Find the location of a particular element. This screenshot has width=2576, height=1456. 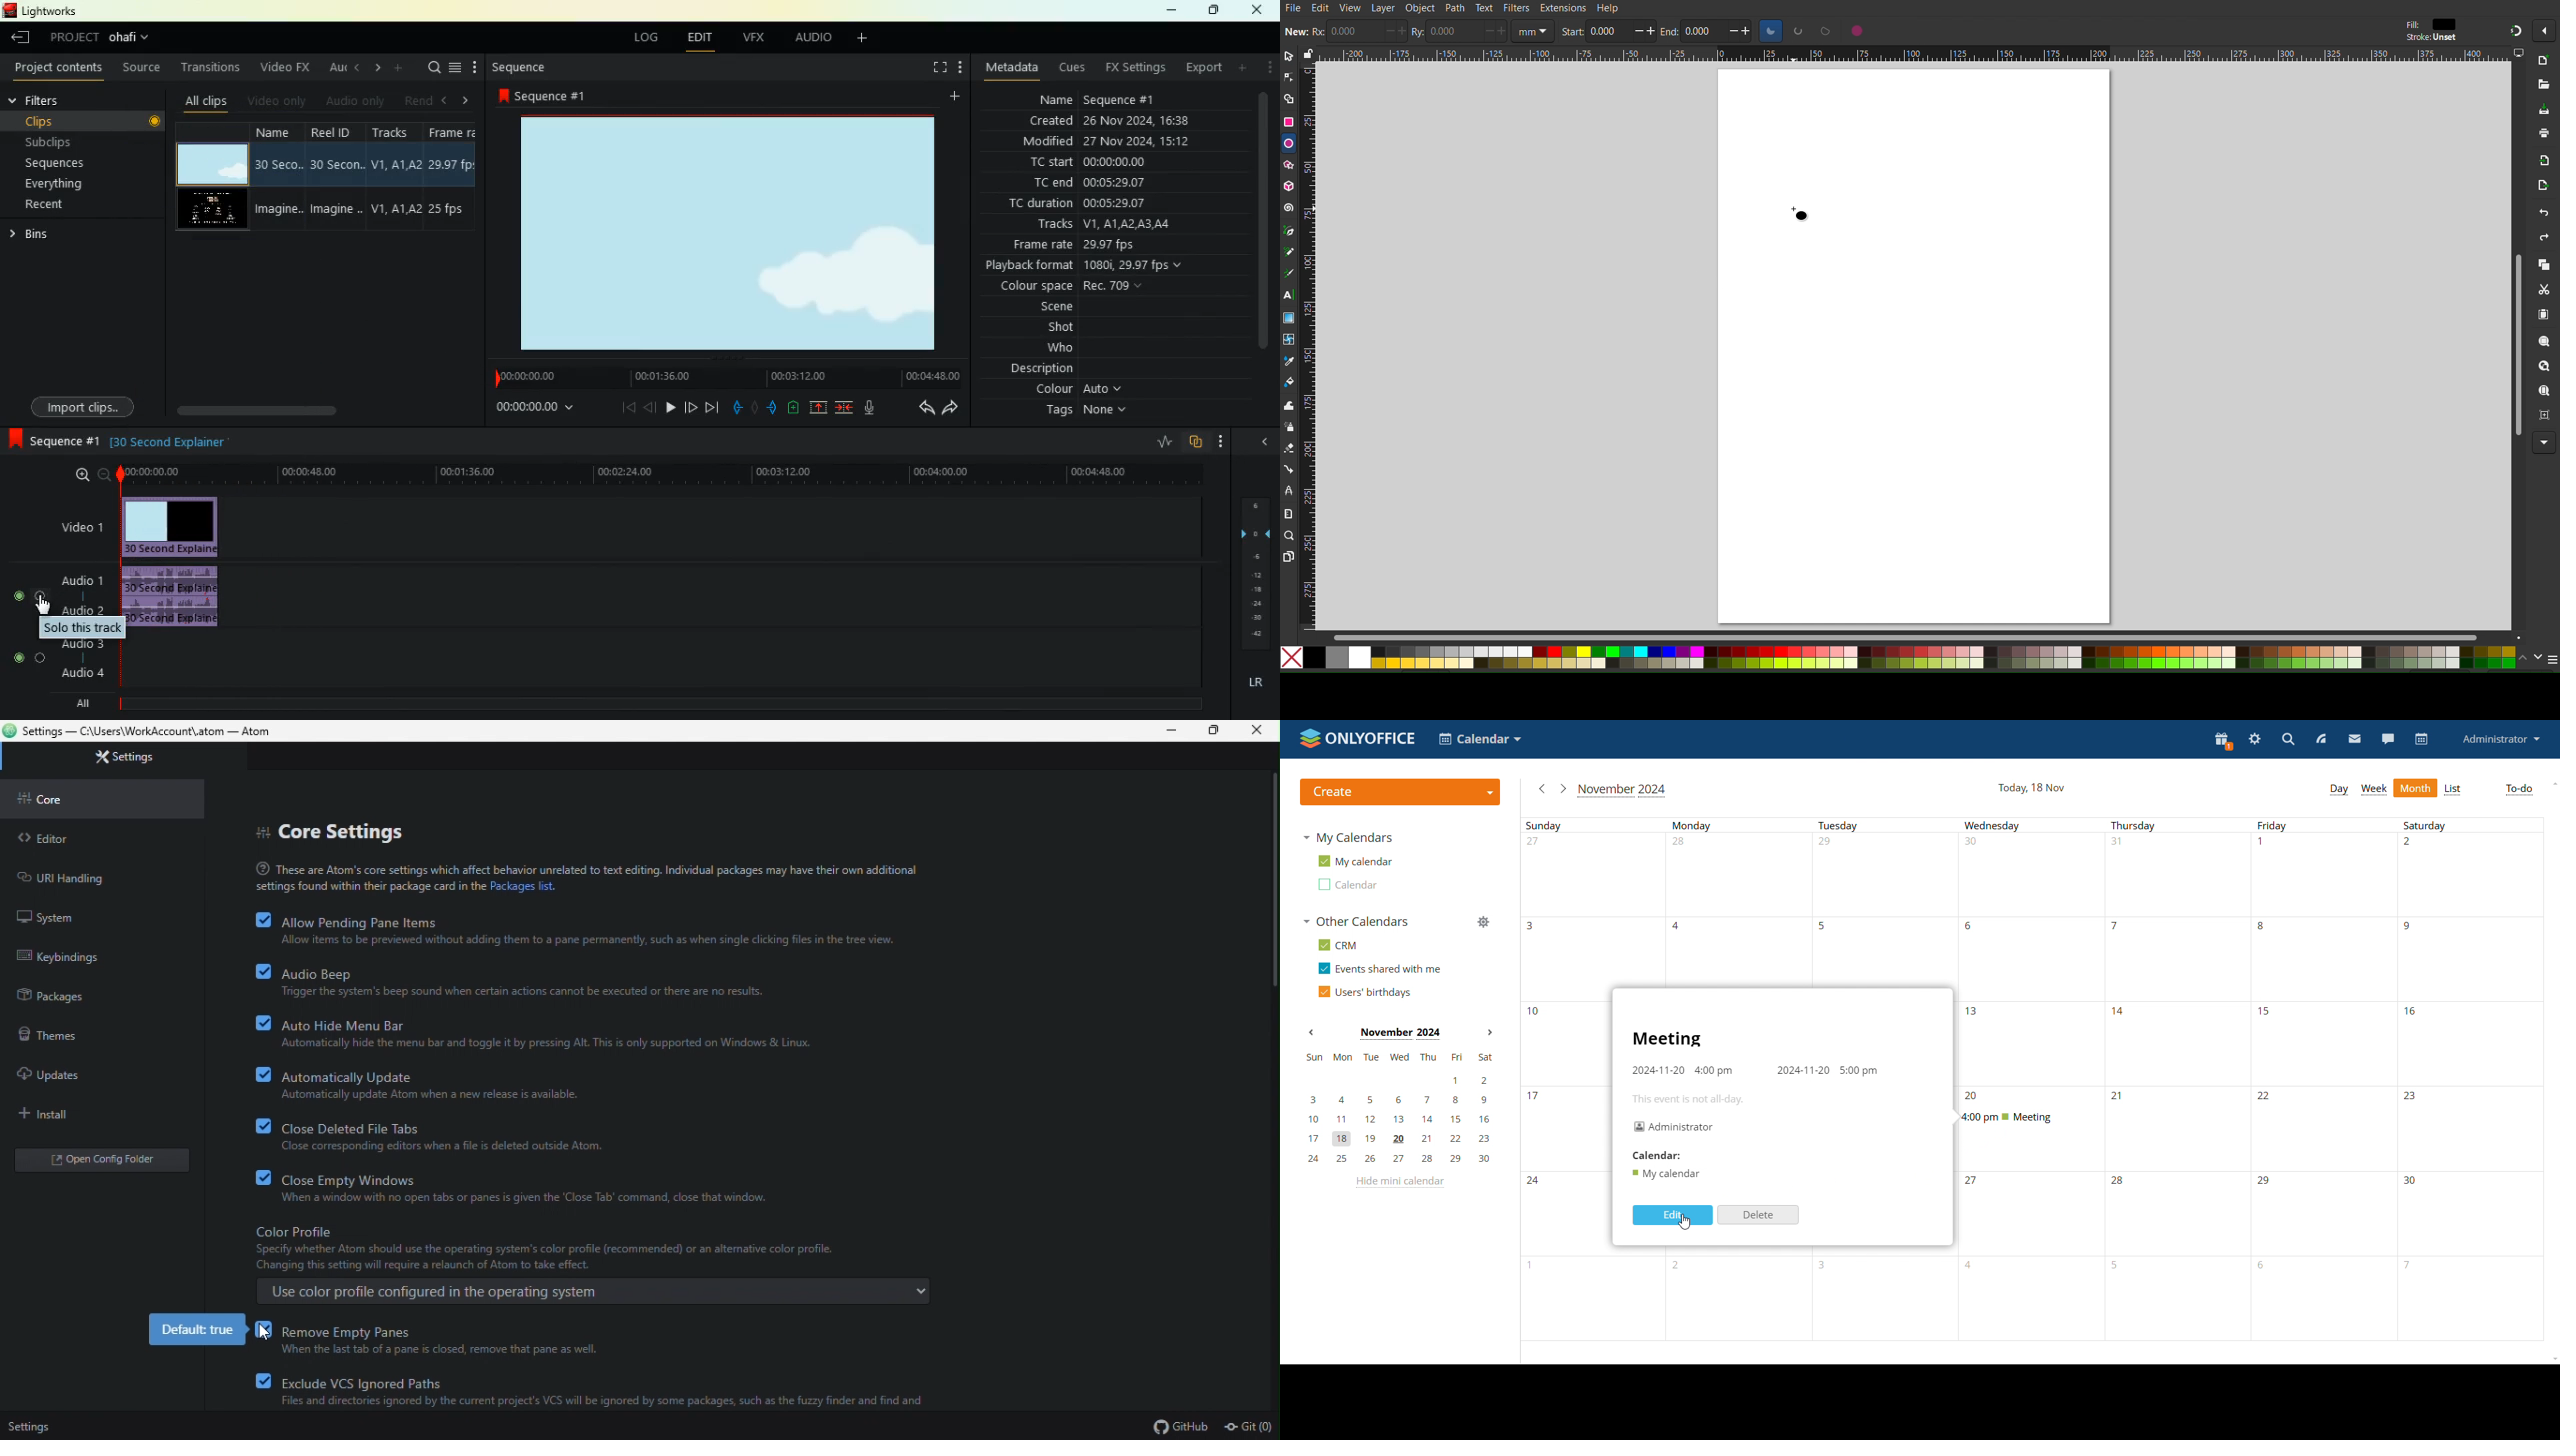

reel id is located at coordinates (336, 176).